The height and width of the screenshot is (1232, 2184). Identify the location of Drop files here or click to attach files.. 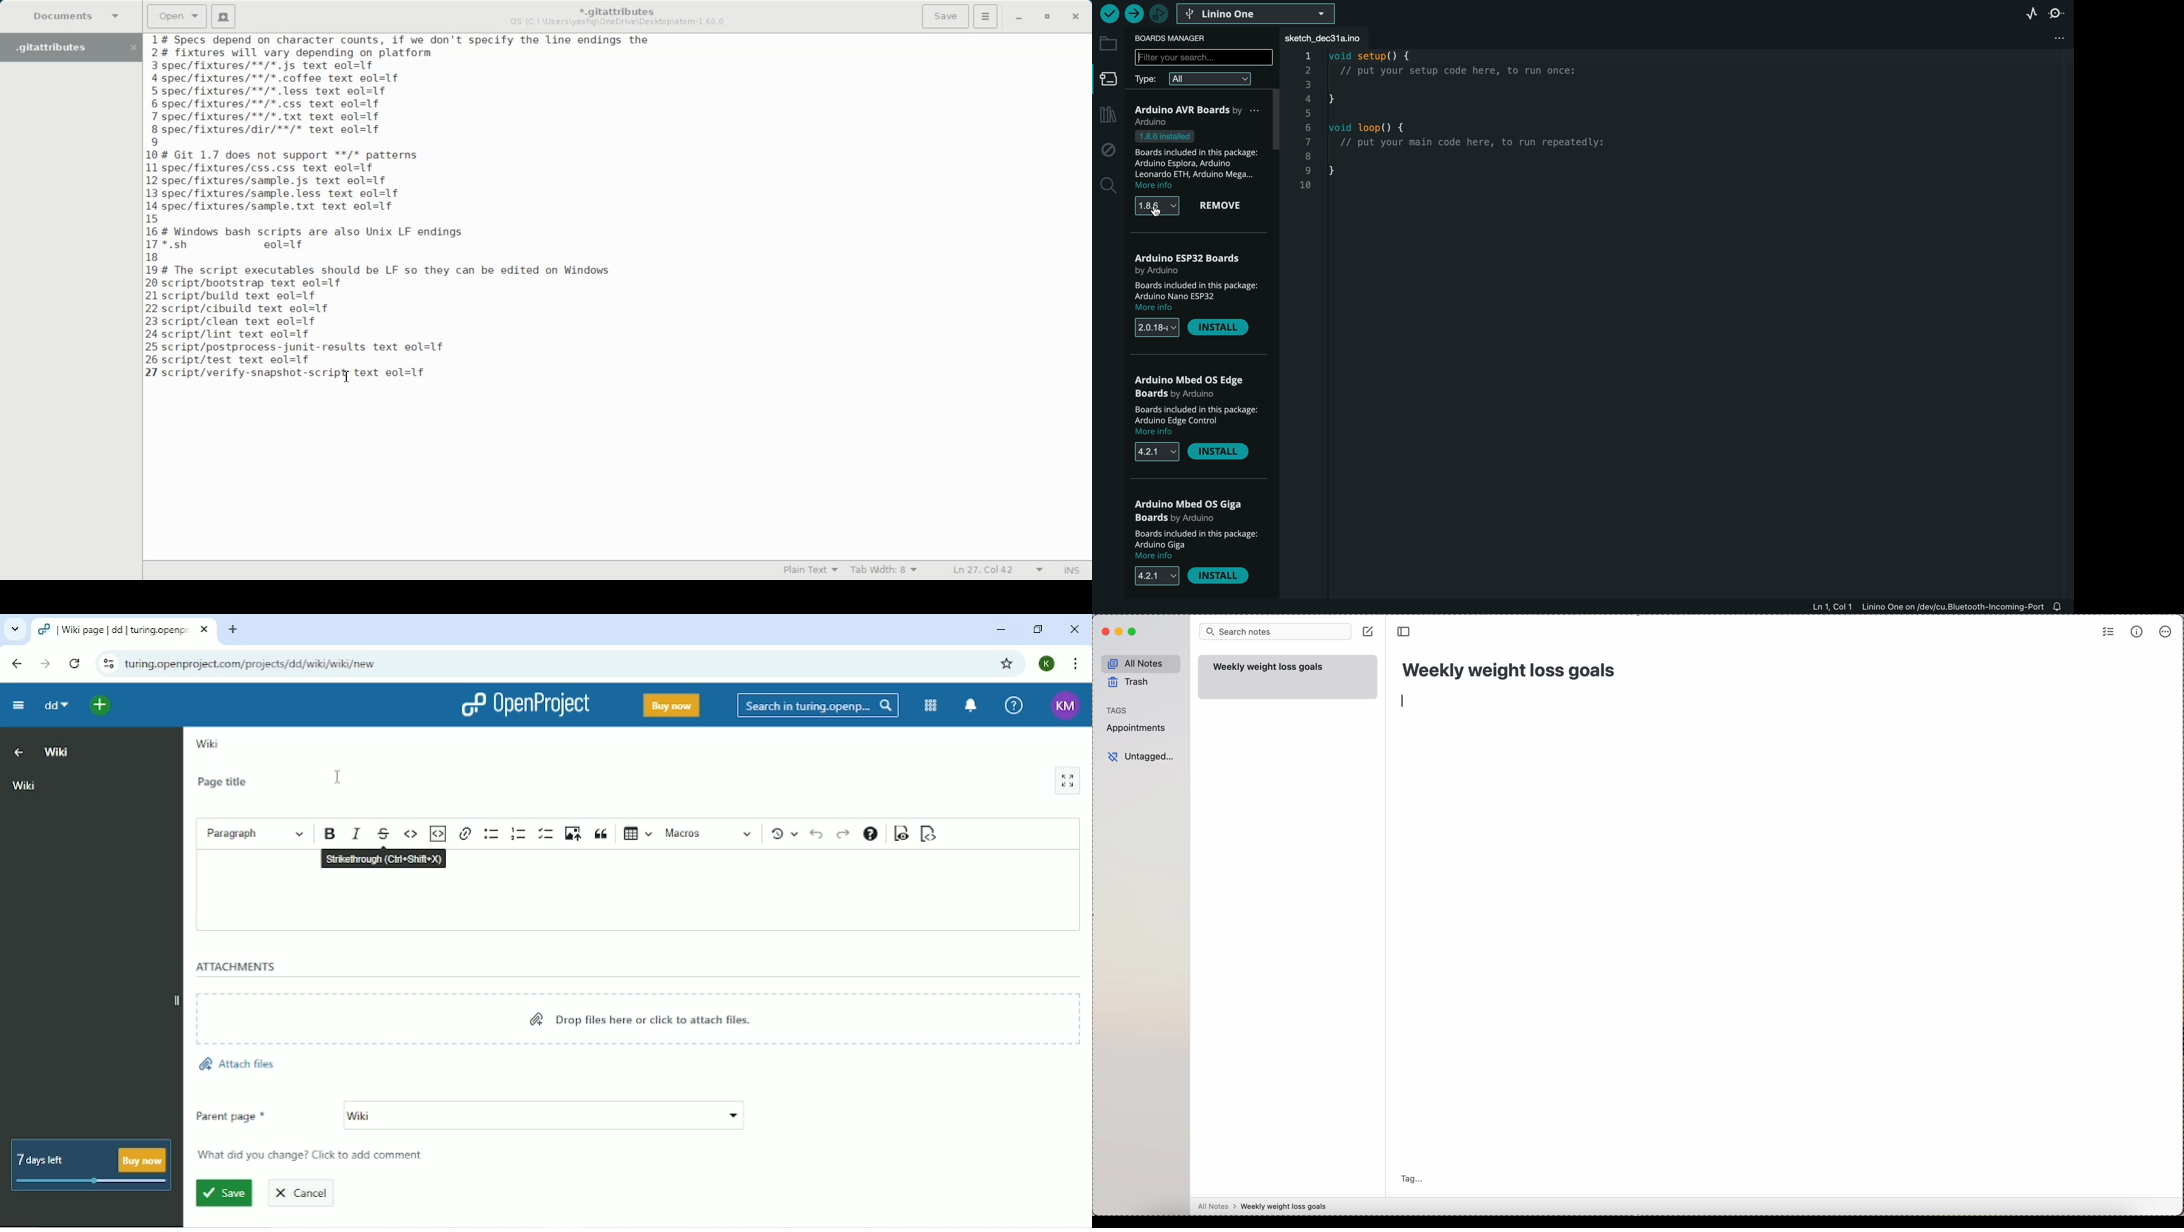
(643, 1021).